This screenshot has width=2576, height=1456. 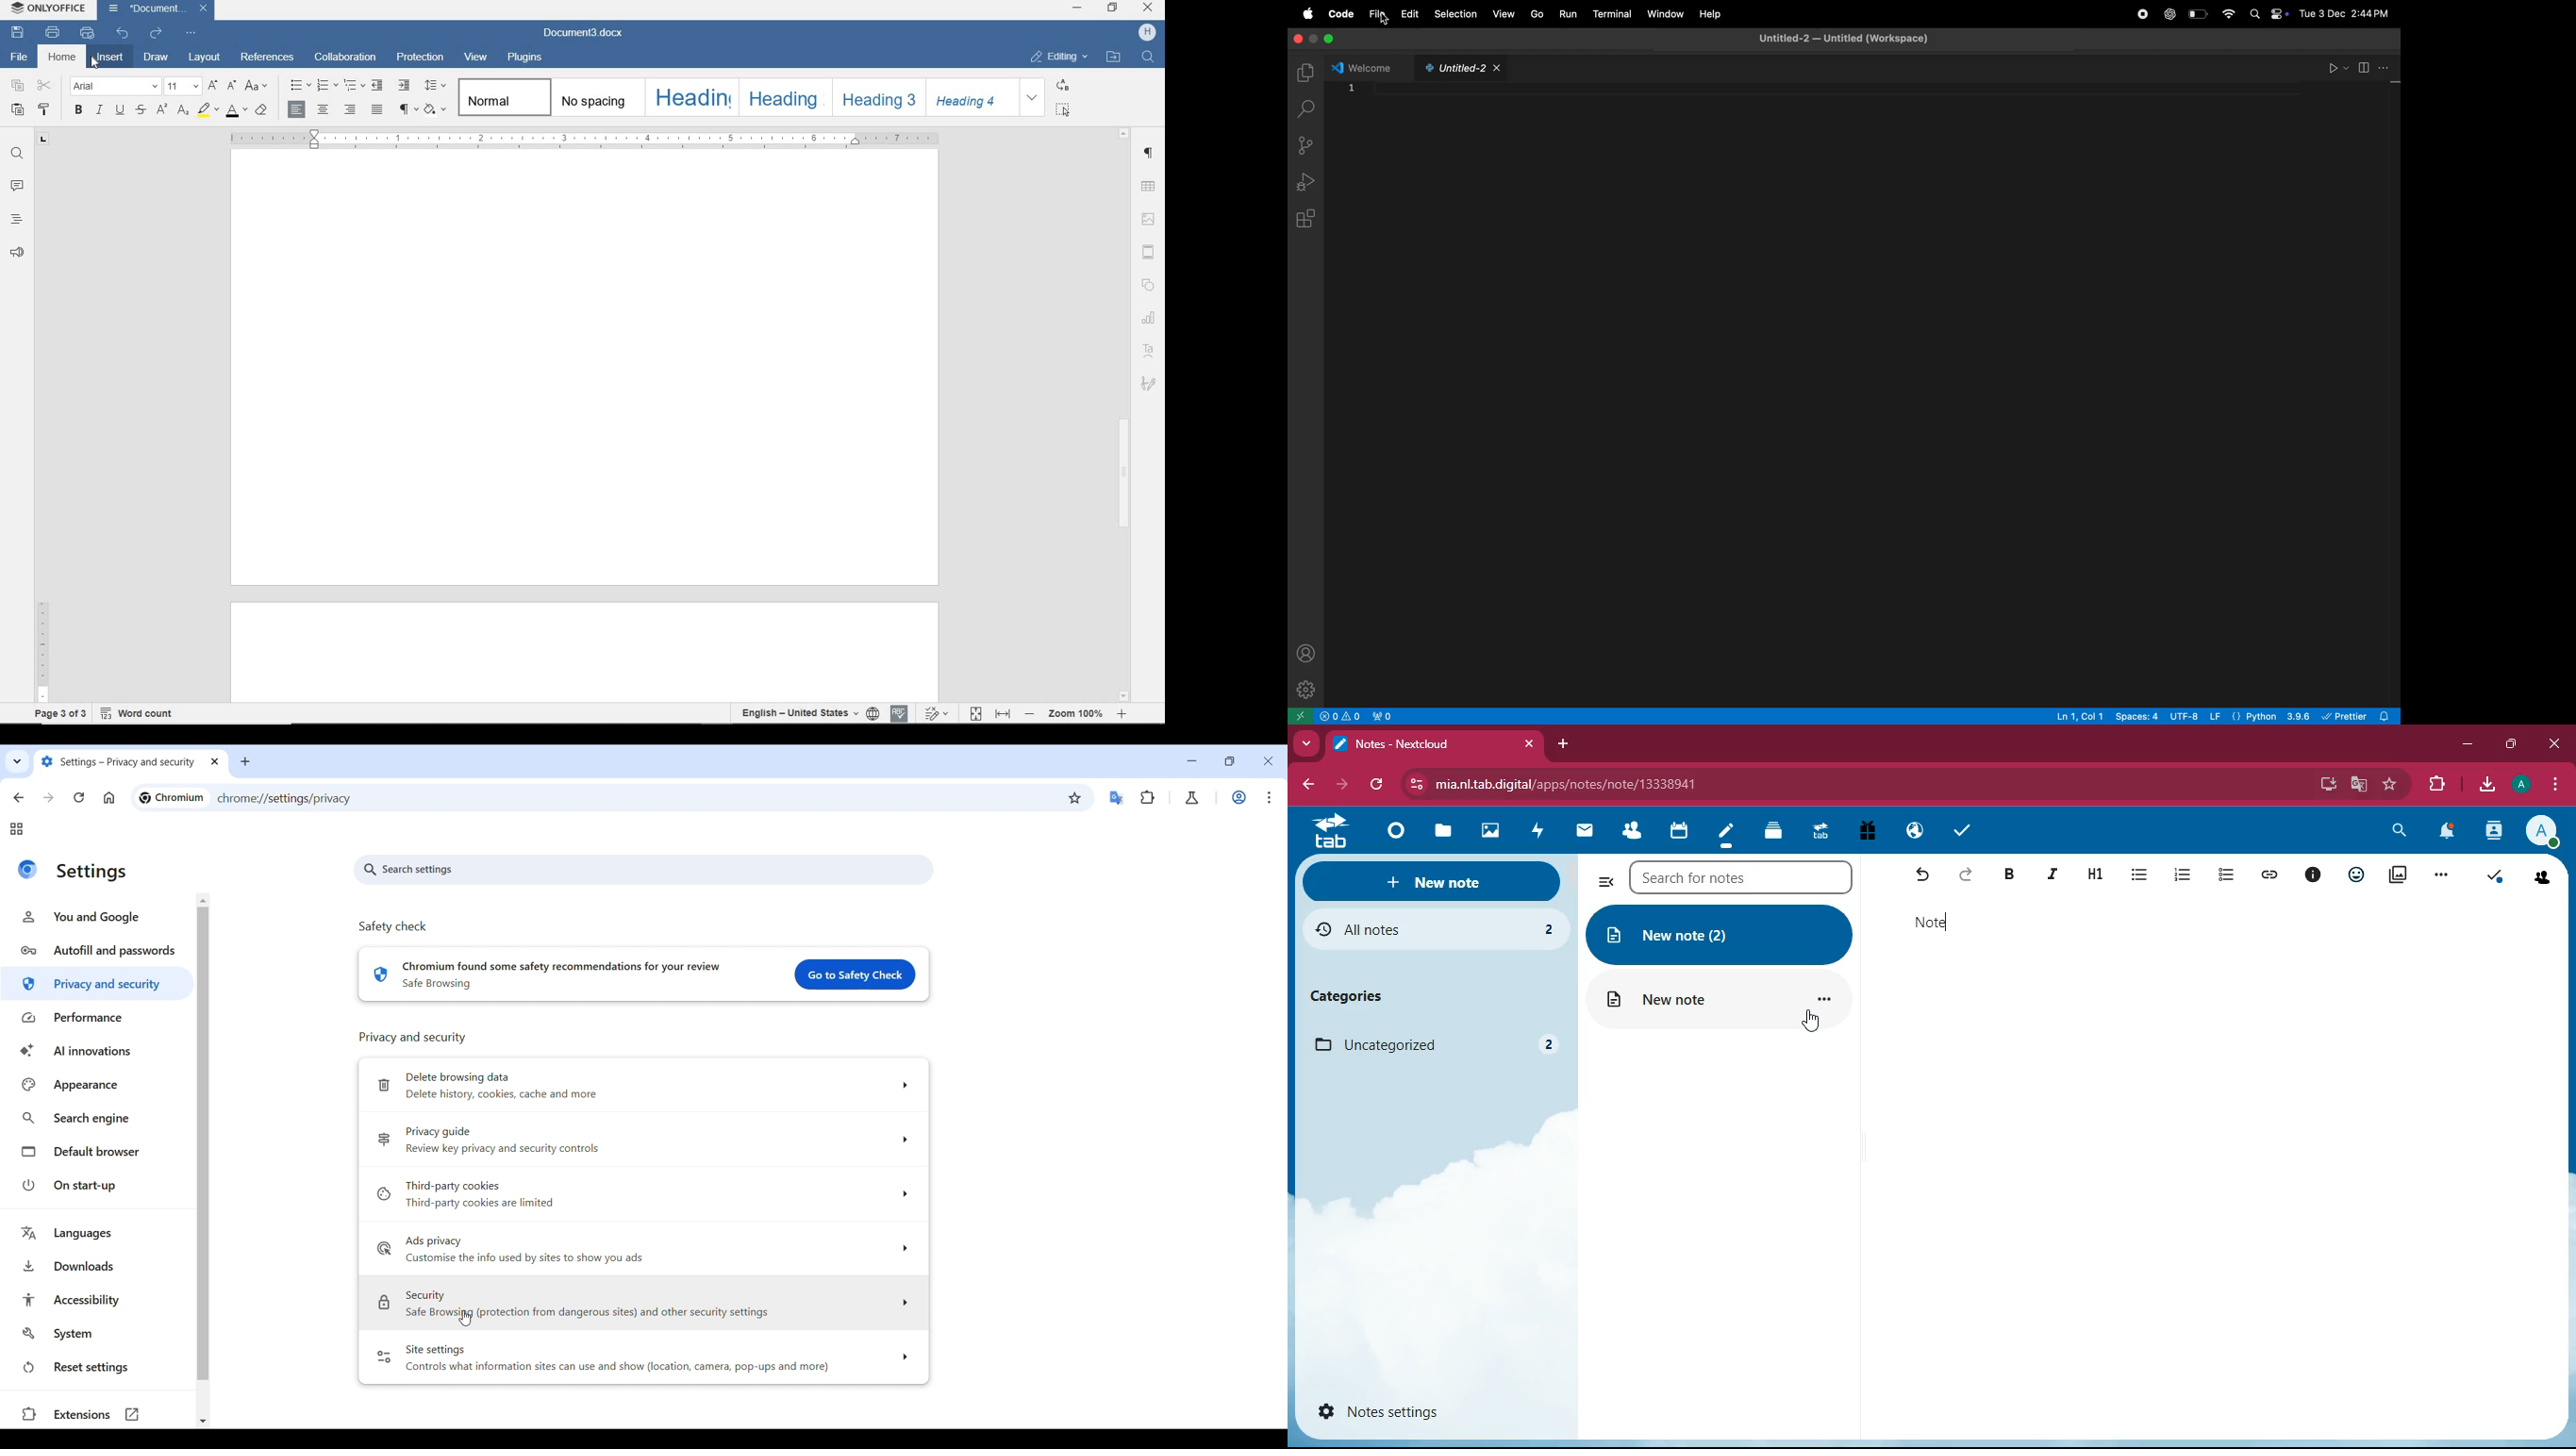 I want to click on battery, so click(x=2200, y=14).